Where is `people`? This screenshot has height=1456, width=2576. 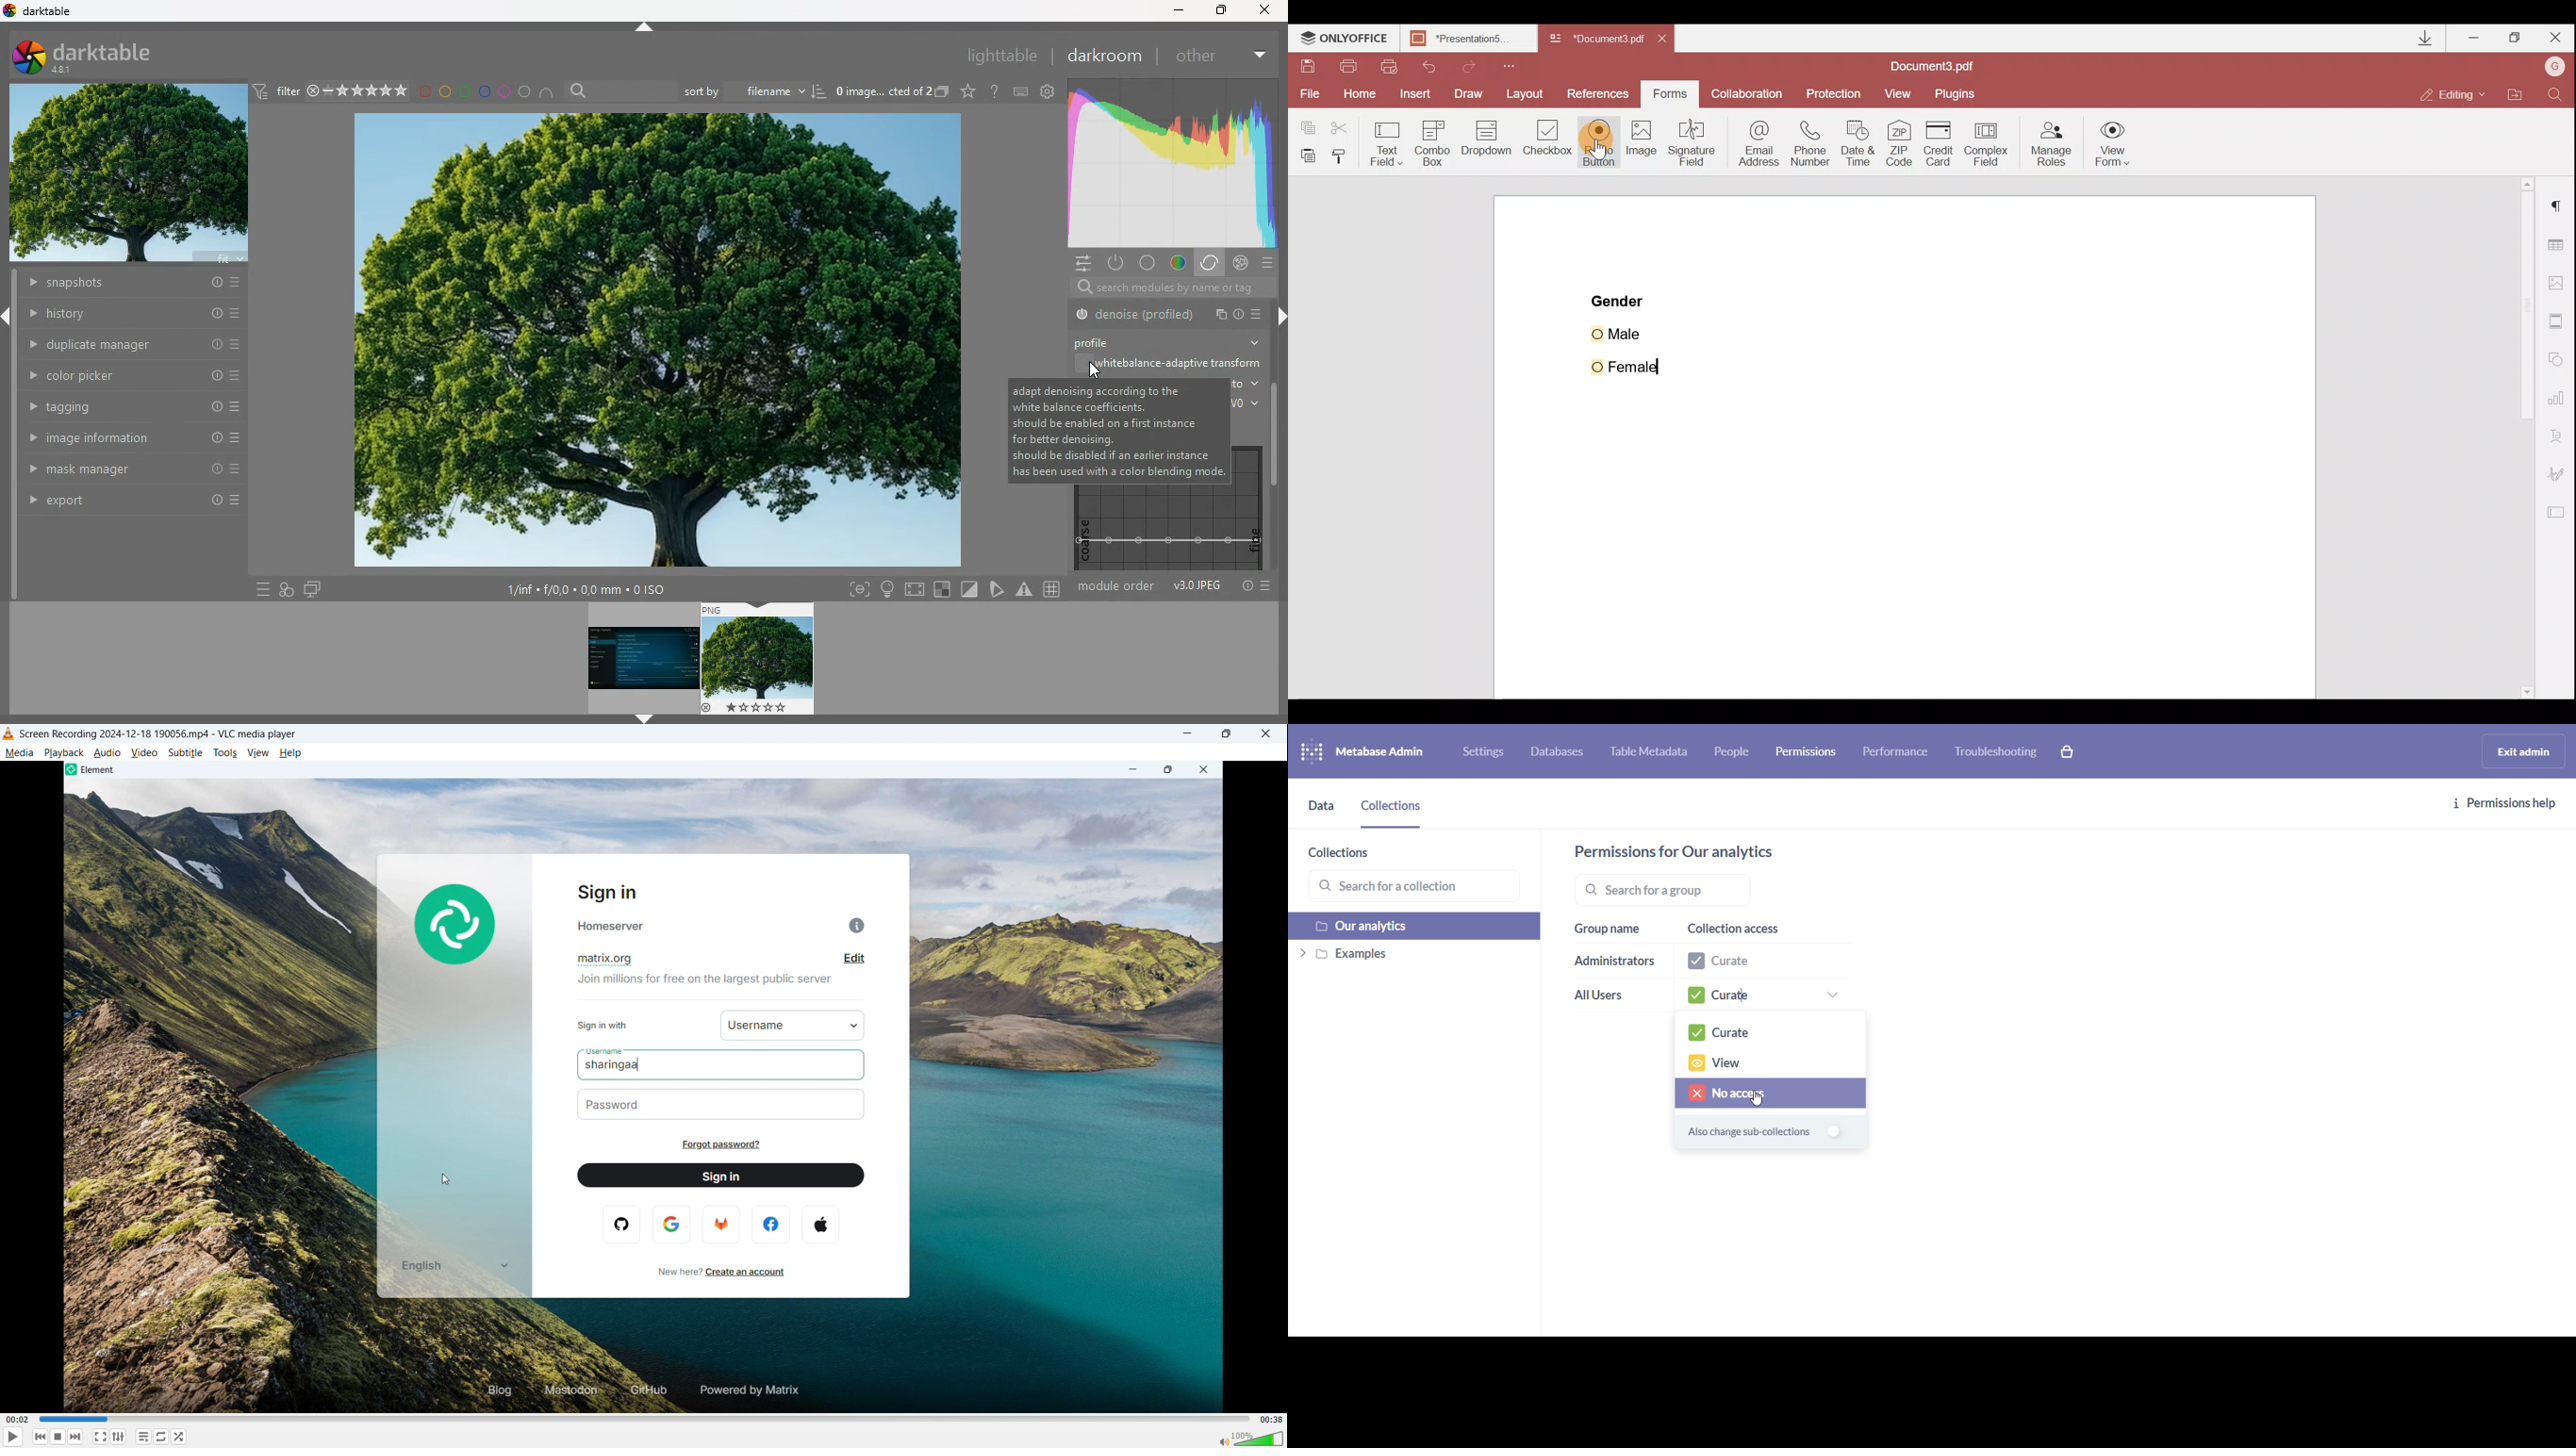 people is located at coordinates (1737, 754).